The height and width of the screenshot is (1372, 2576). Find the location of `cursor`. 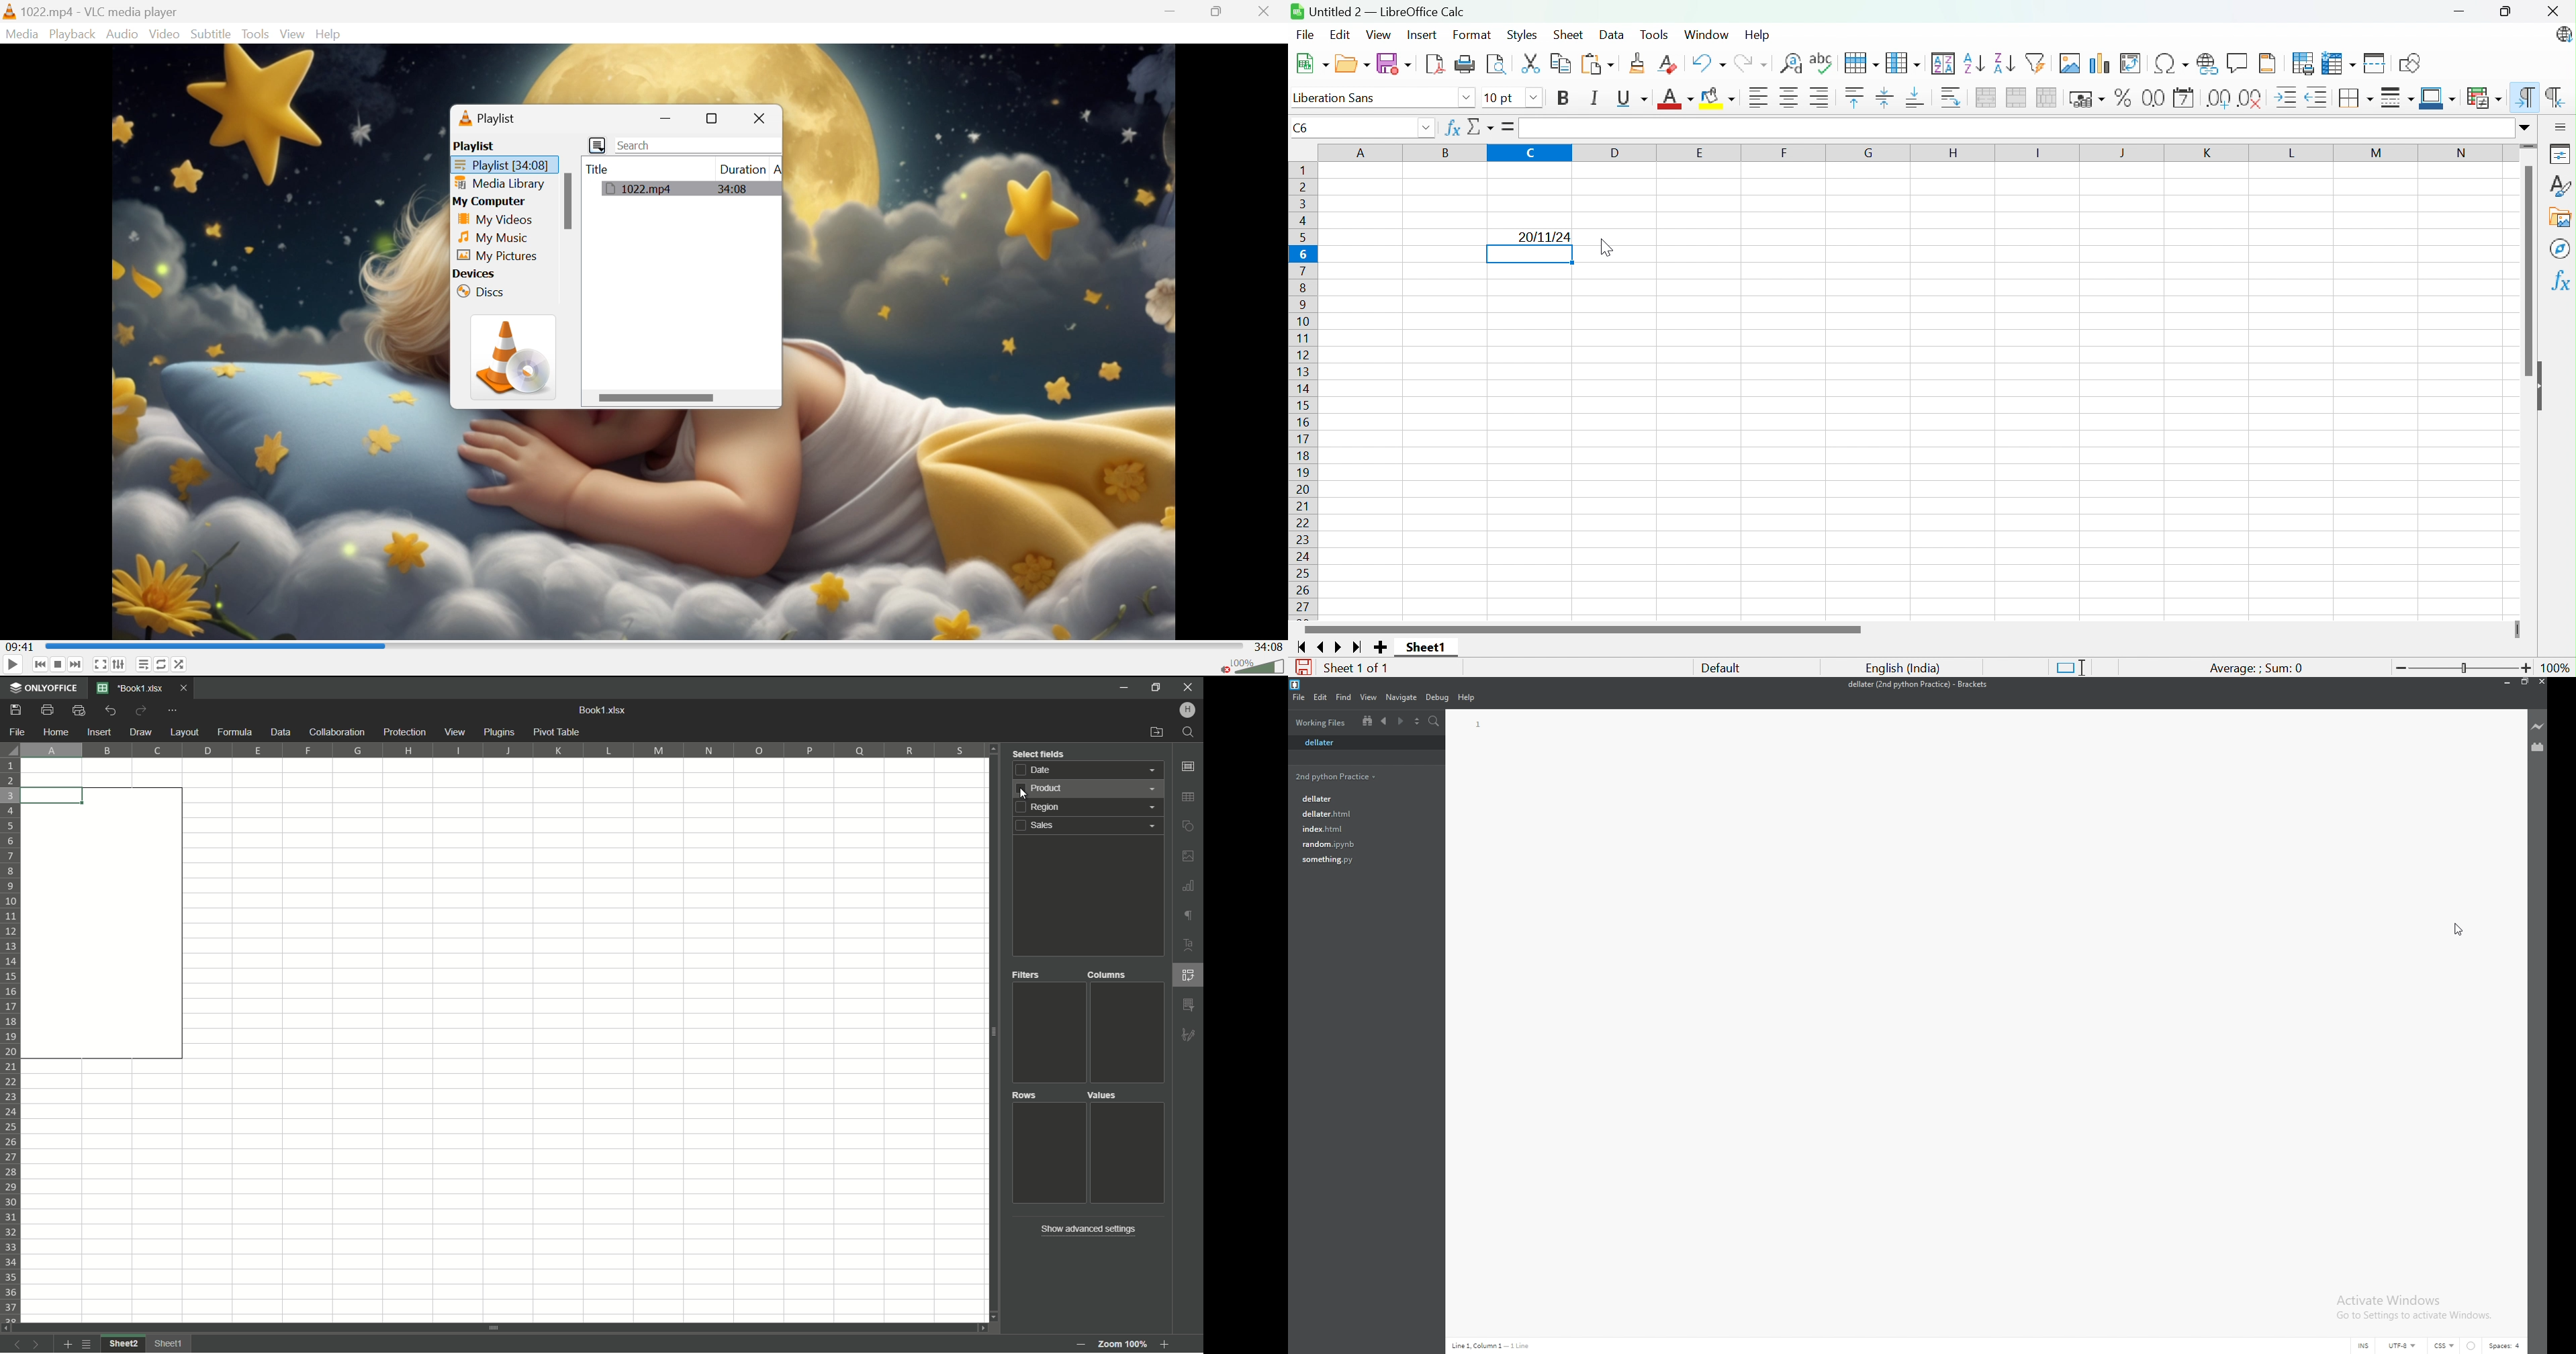

cursor is located at coordinates (1018, 794).